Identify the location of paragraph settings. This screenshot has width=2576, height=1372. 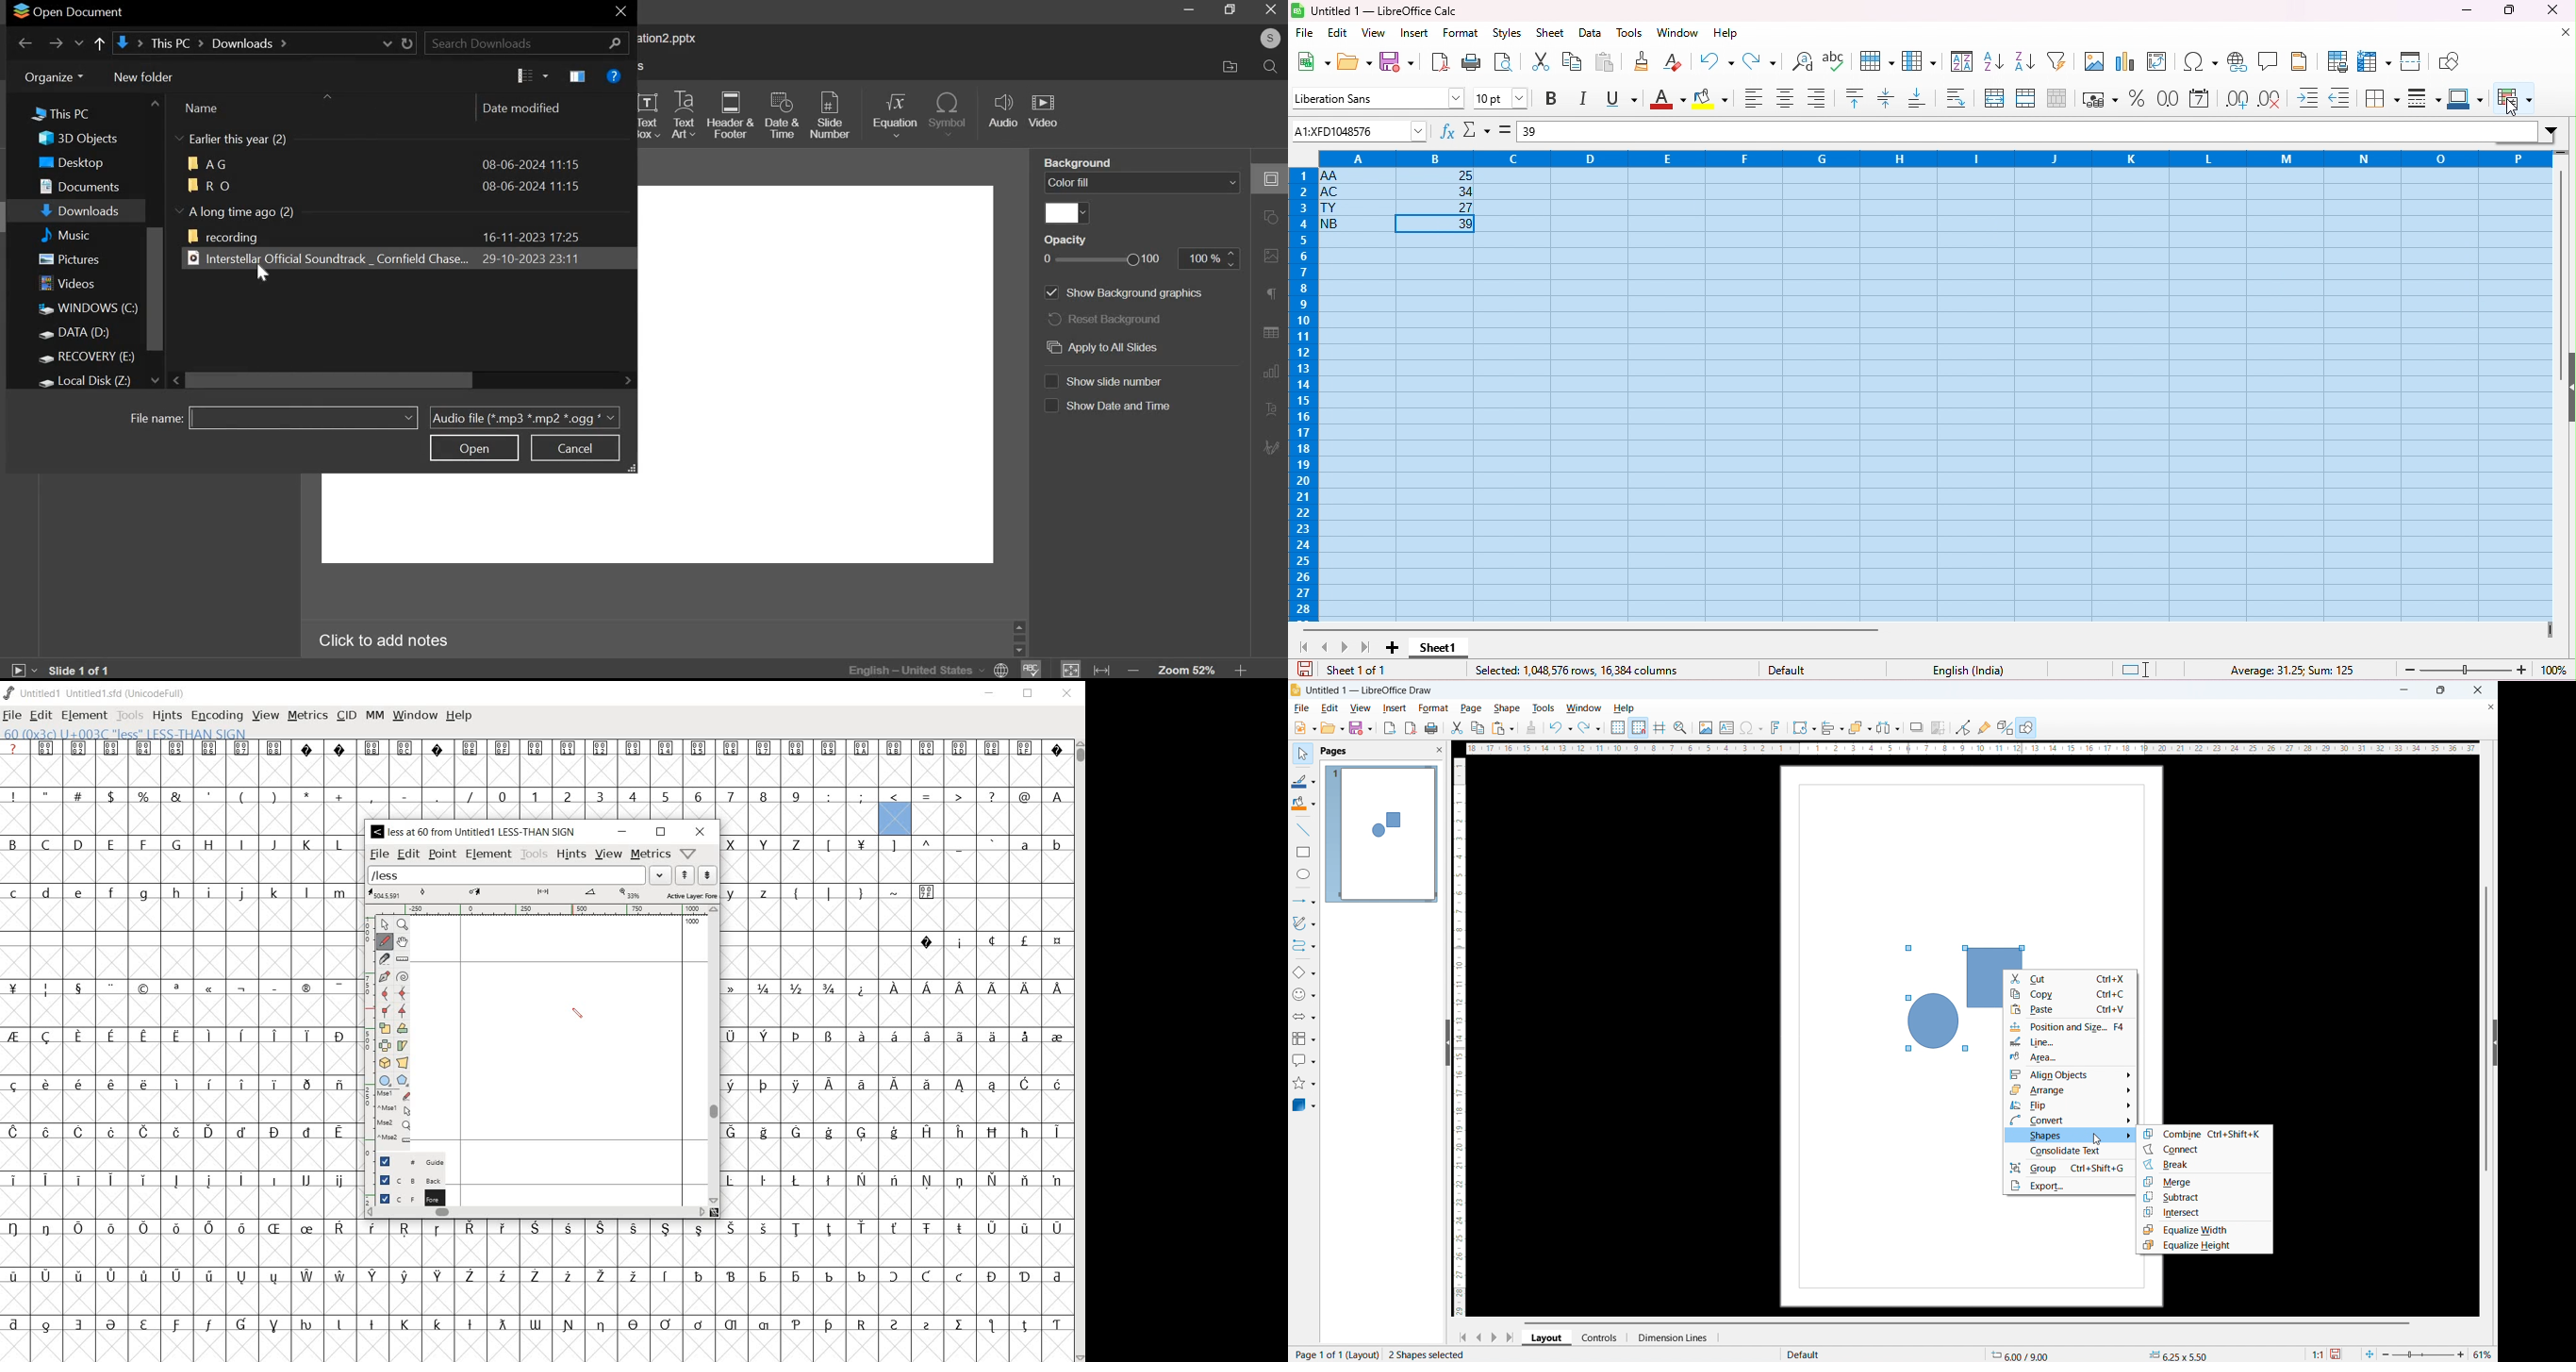
(1271, 292).